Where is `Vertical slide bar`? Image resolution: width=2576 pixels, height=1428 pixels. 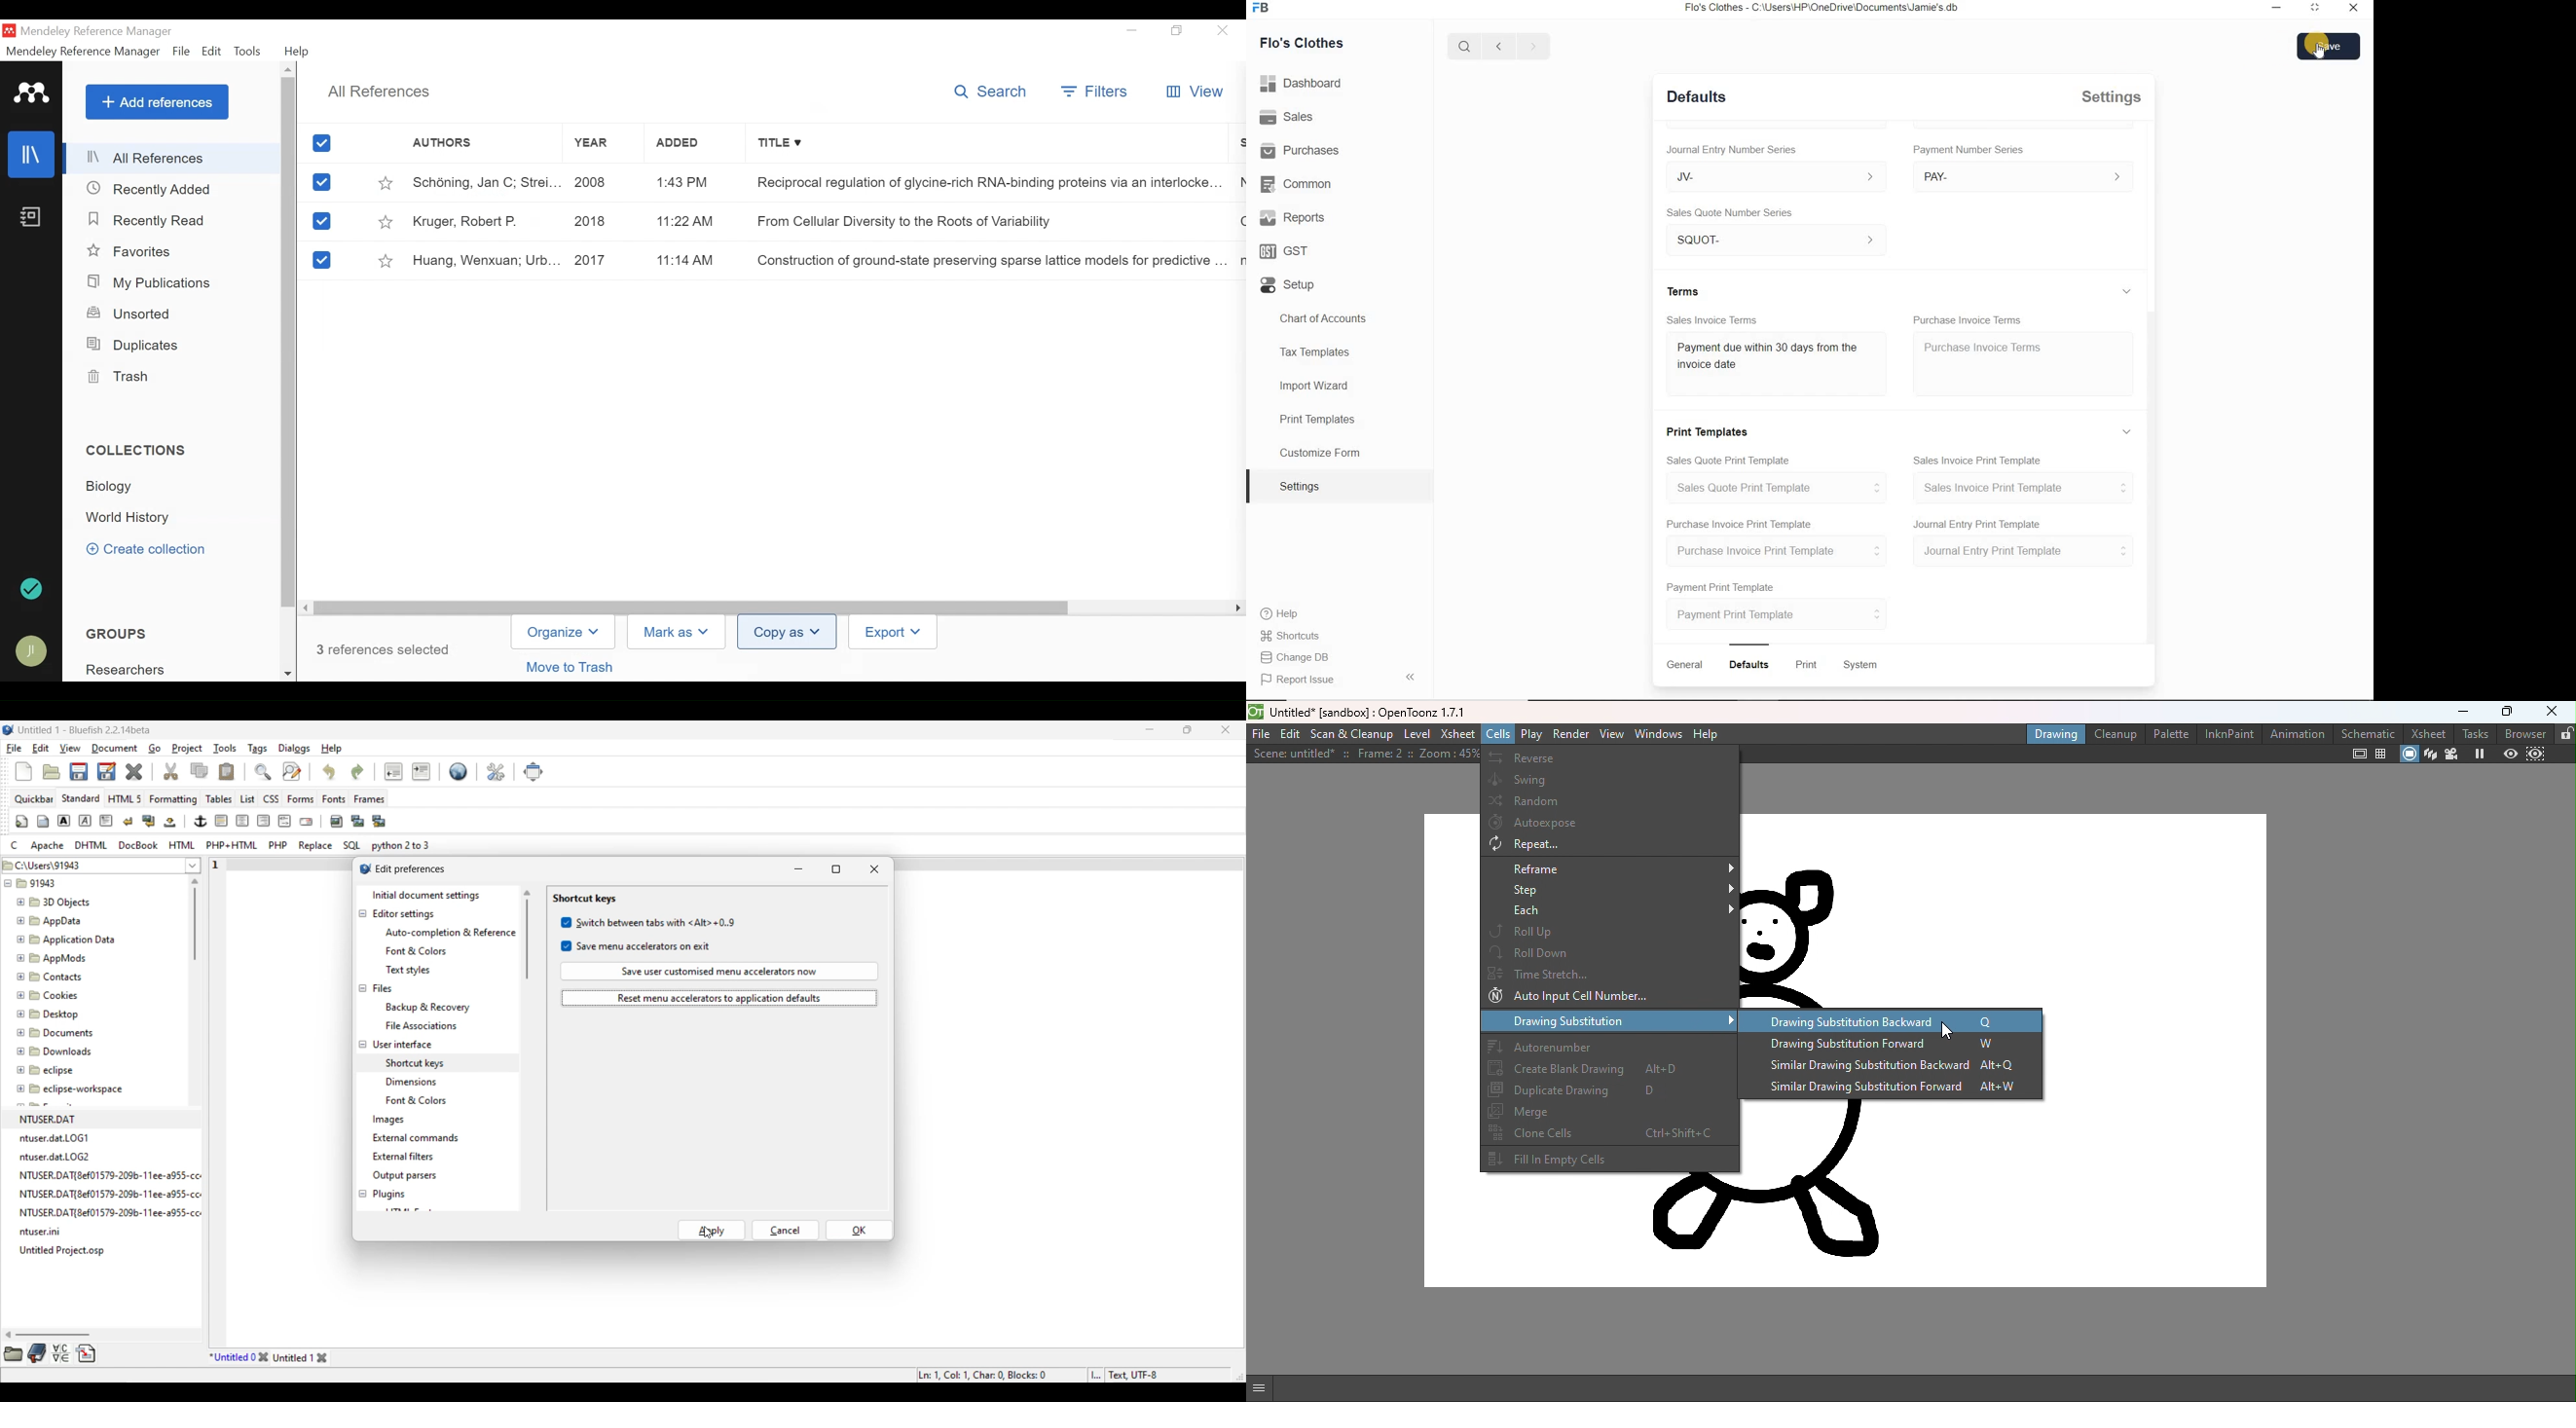 Vertical slide bar is located at coordinates (195, 919).